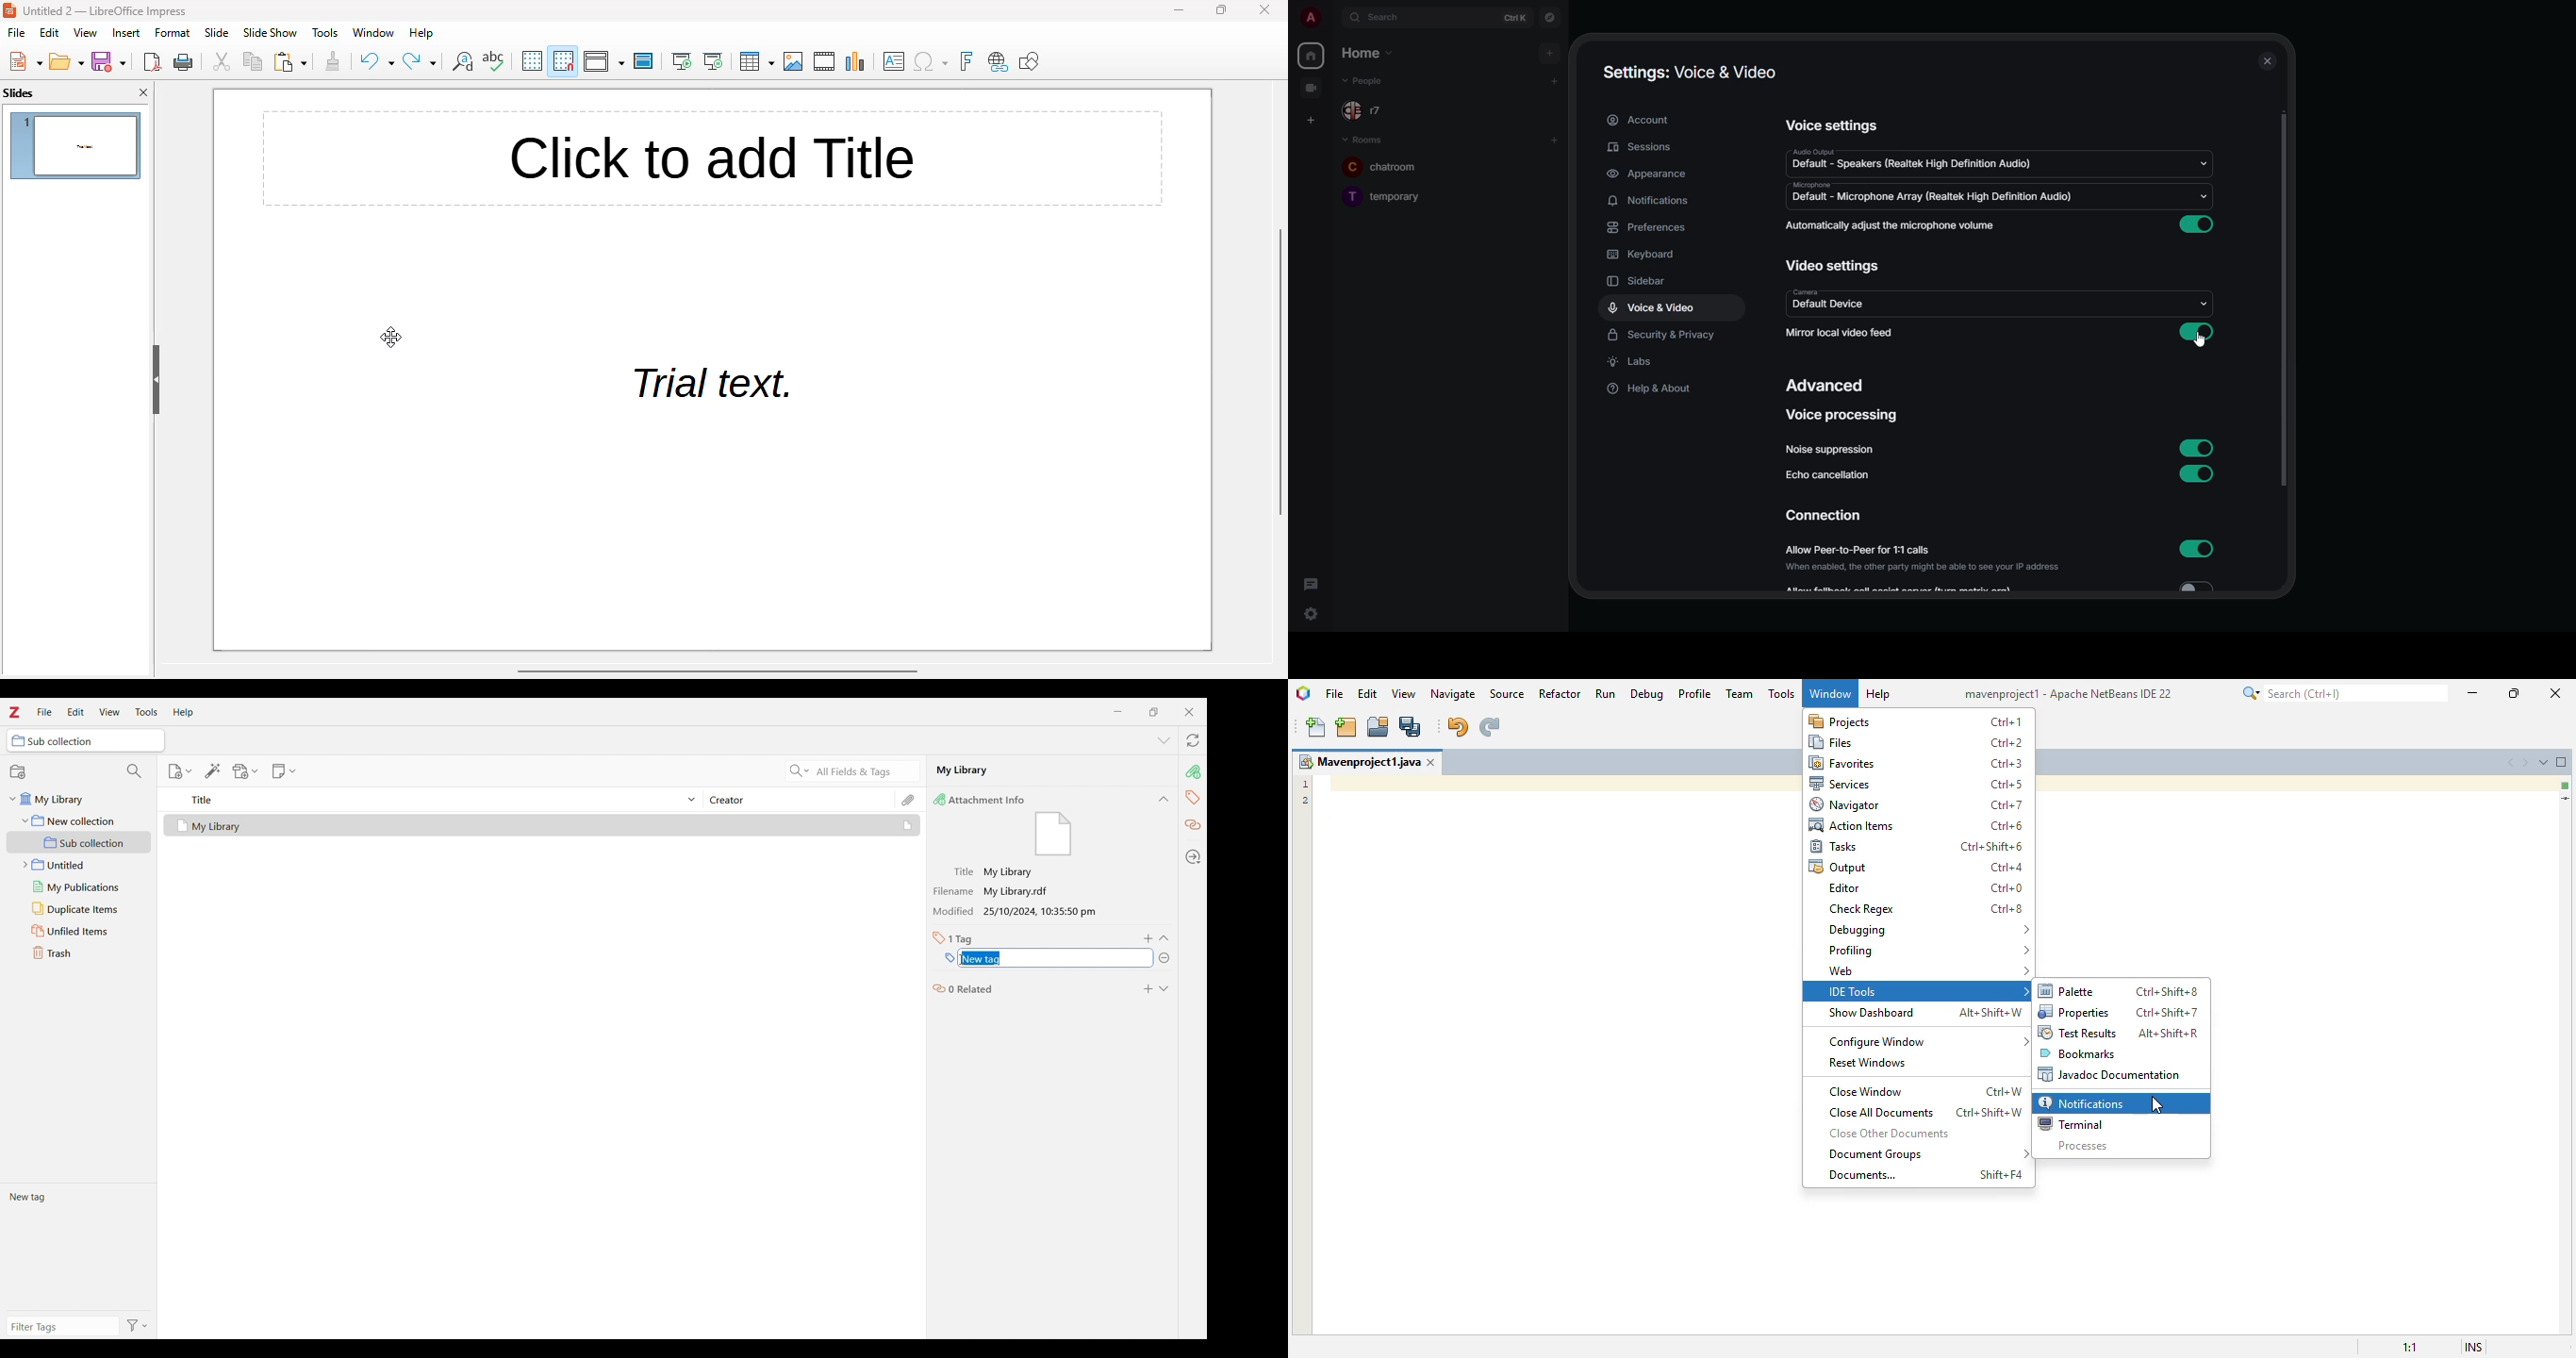 The width and height of the screenshot is (2576, 1372). What do you see at coordinates (1514, 17) in the screenshot?
I see `ctrl K` at bounding box center [1514, 17].